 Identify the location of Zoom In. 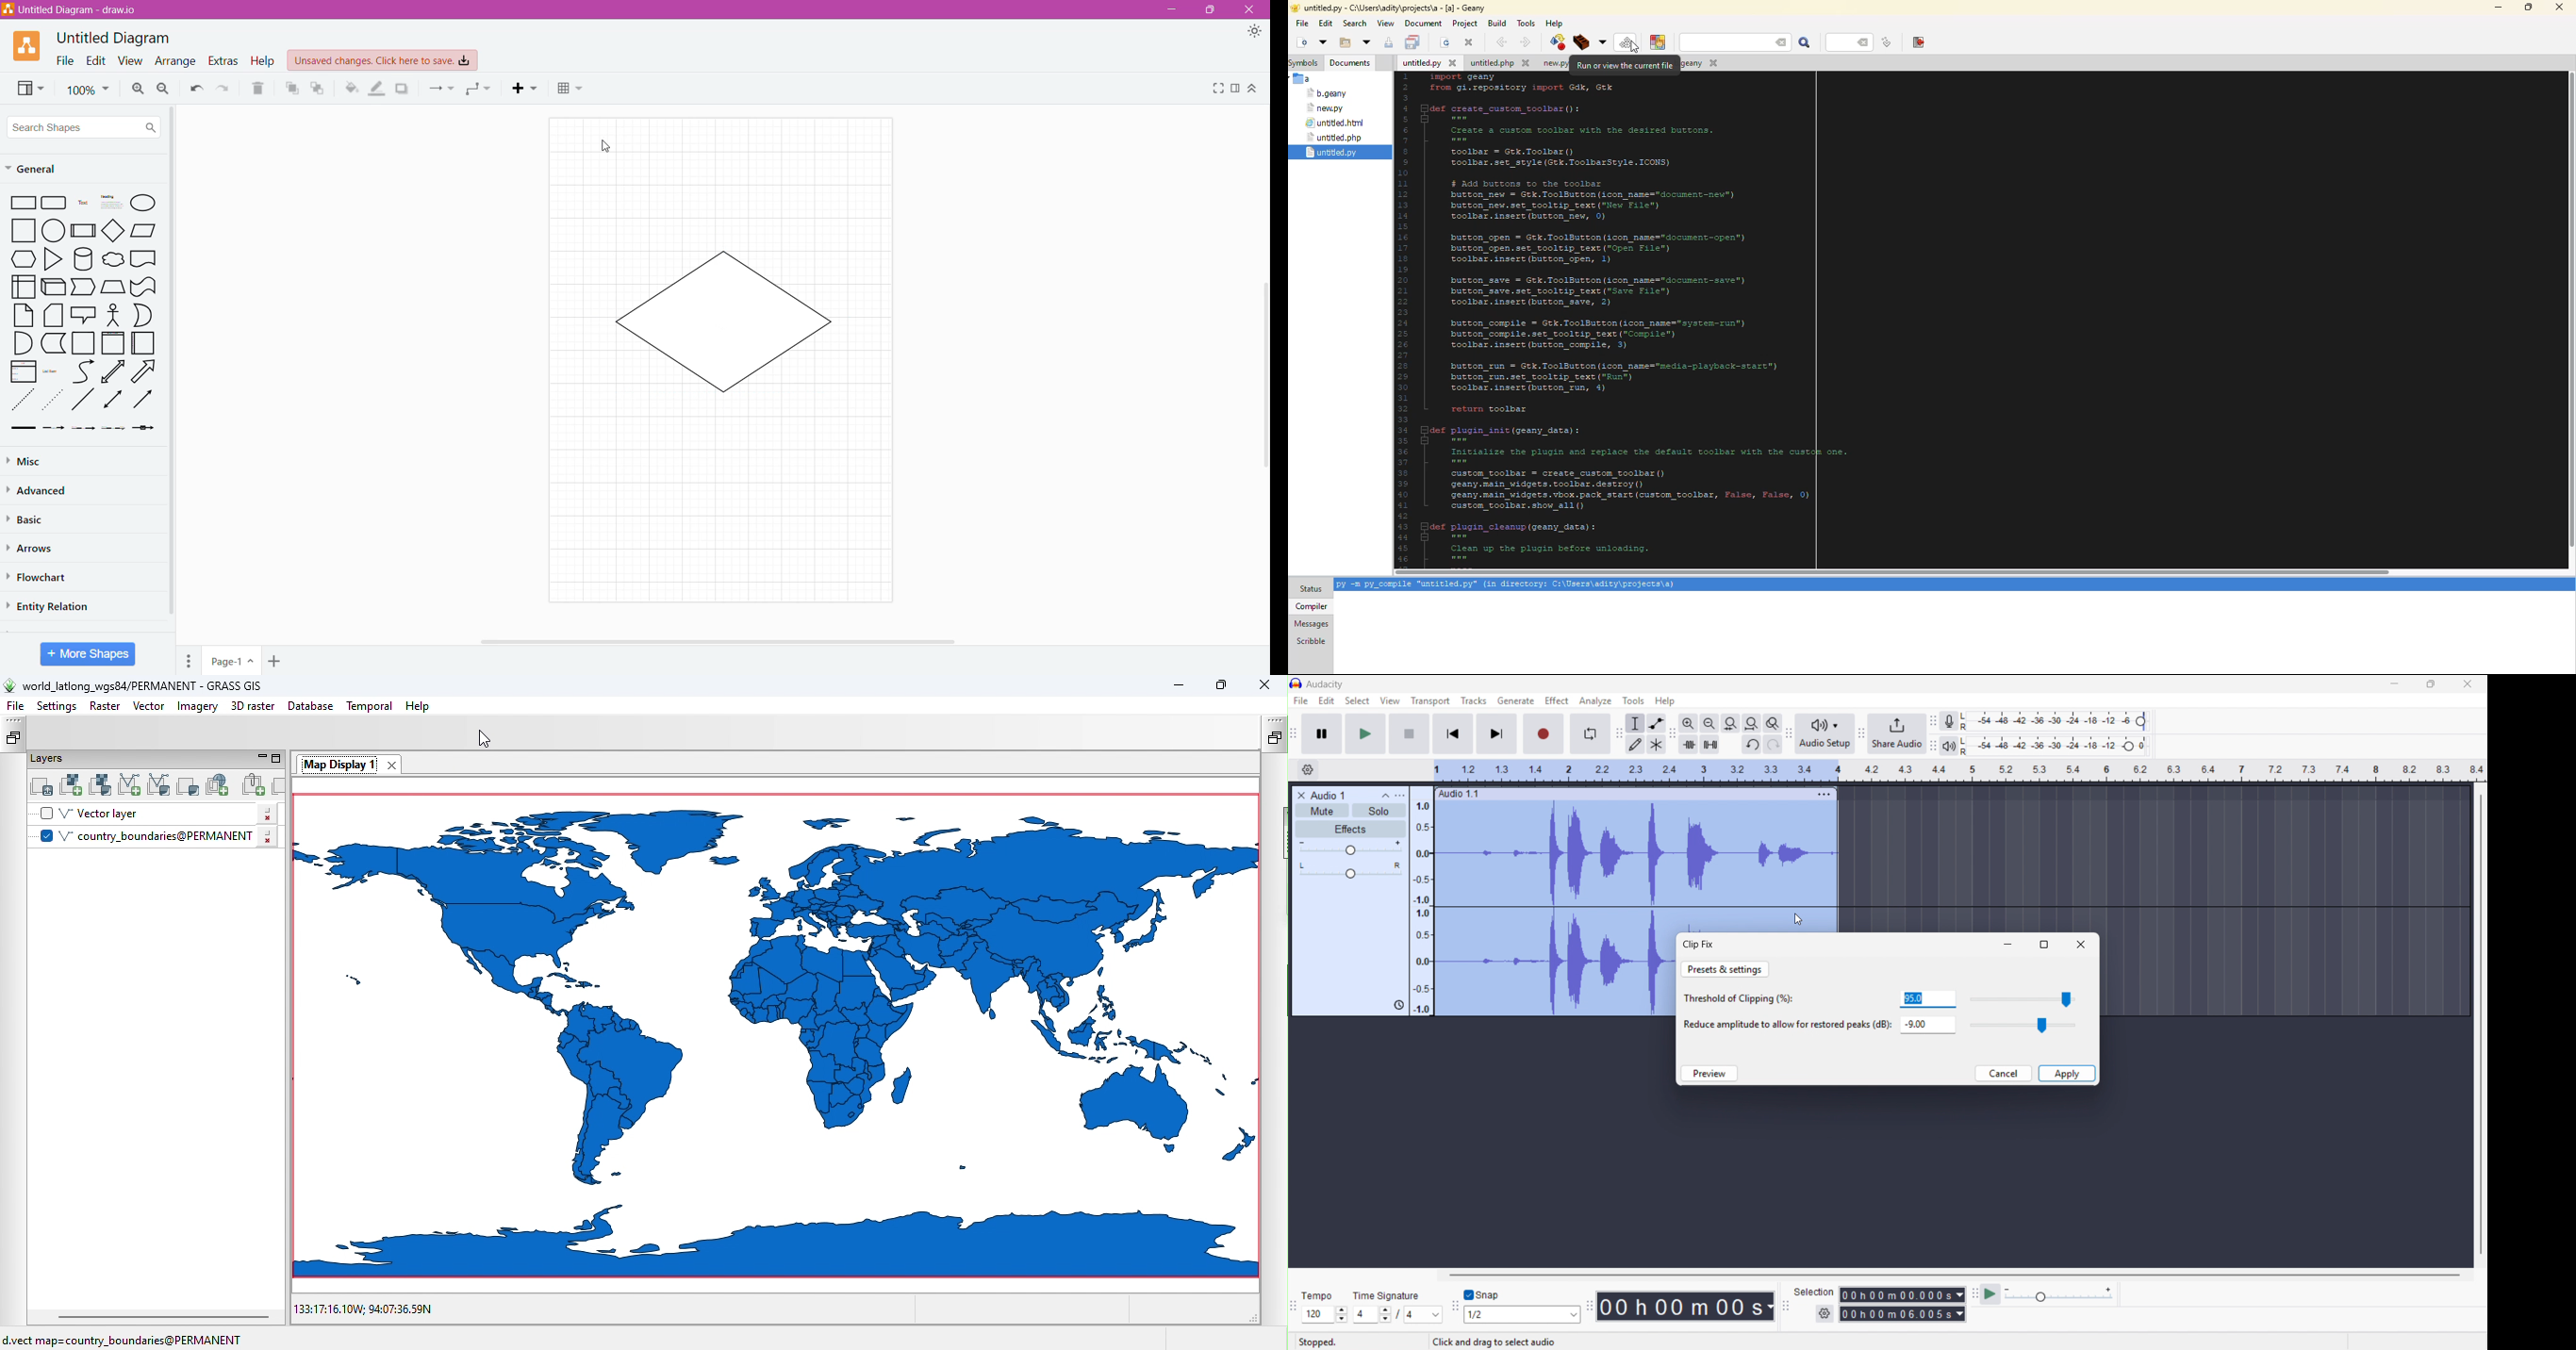
(136, 89).